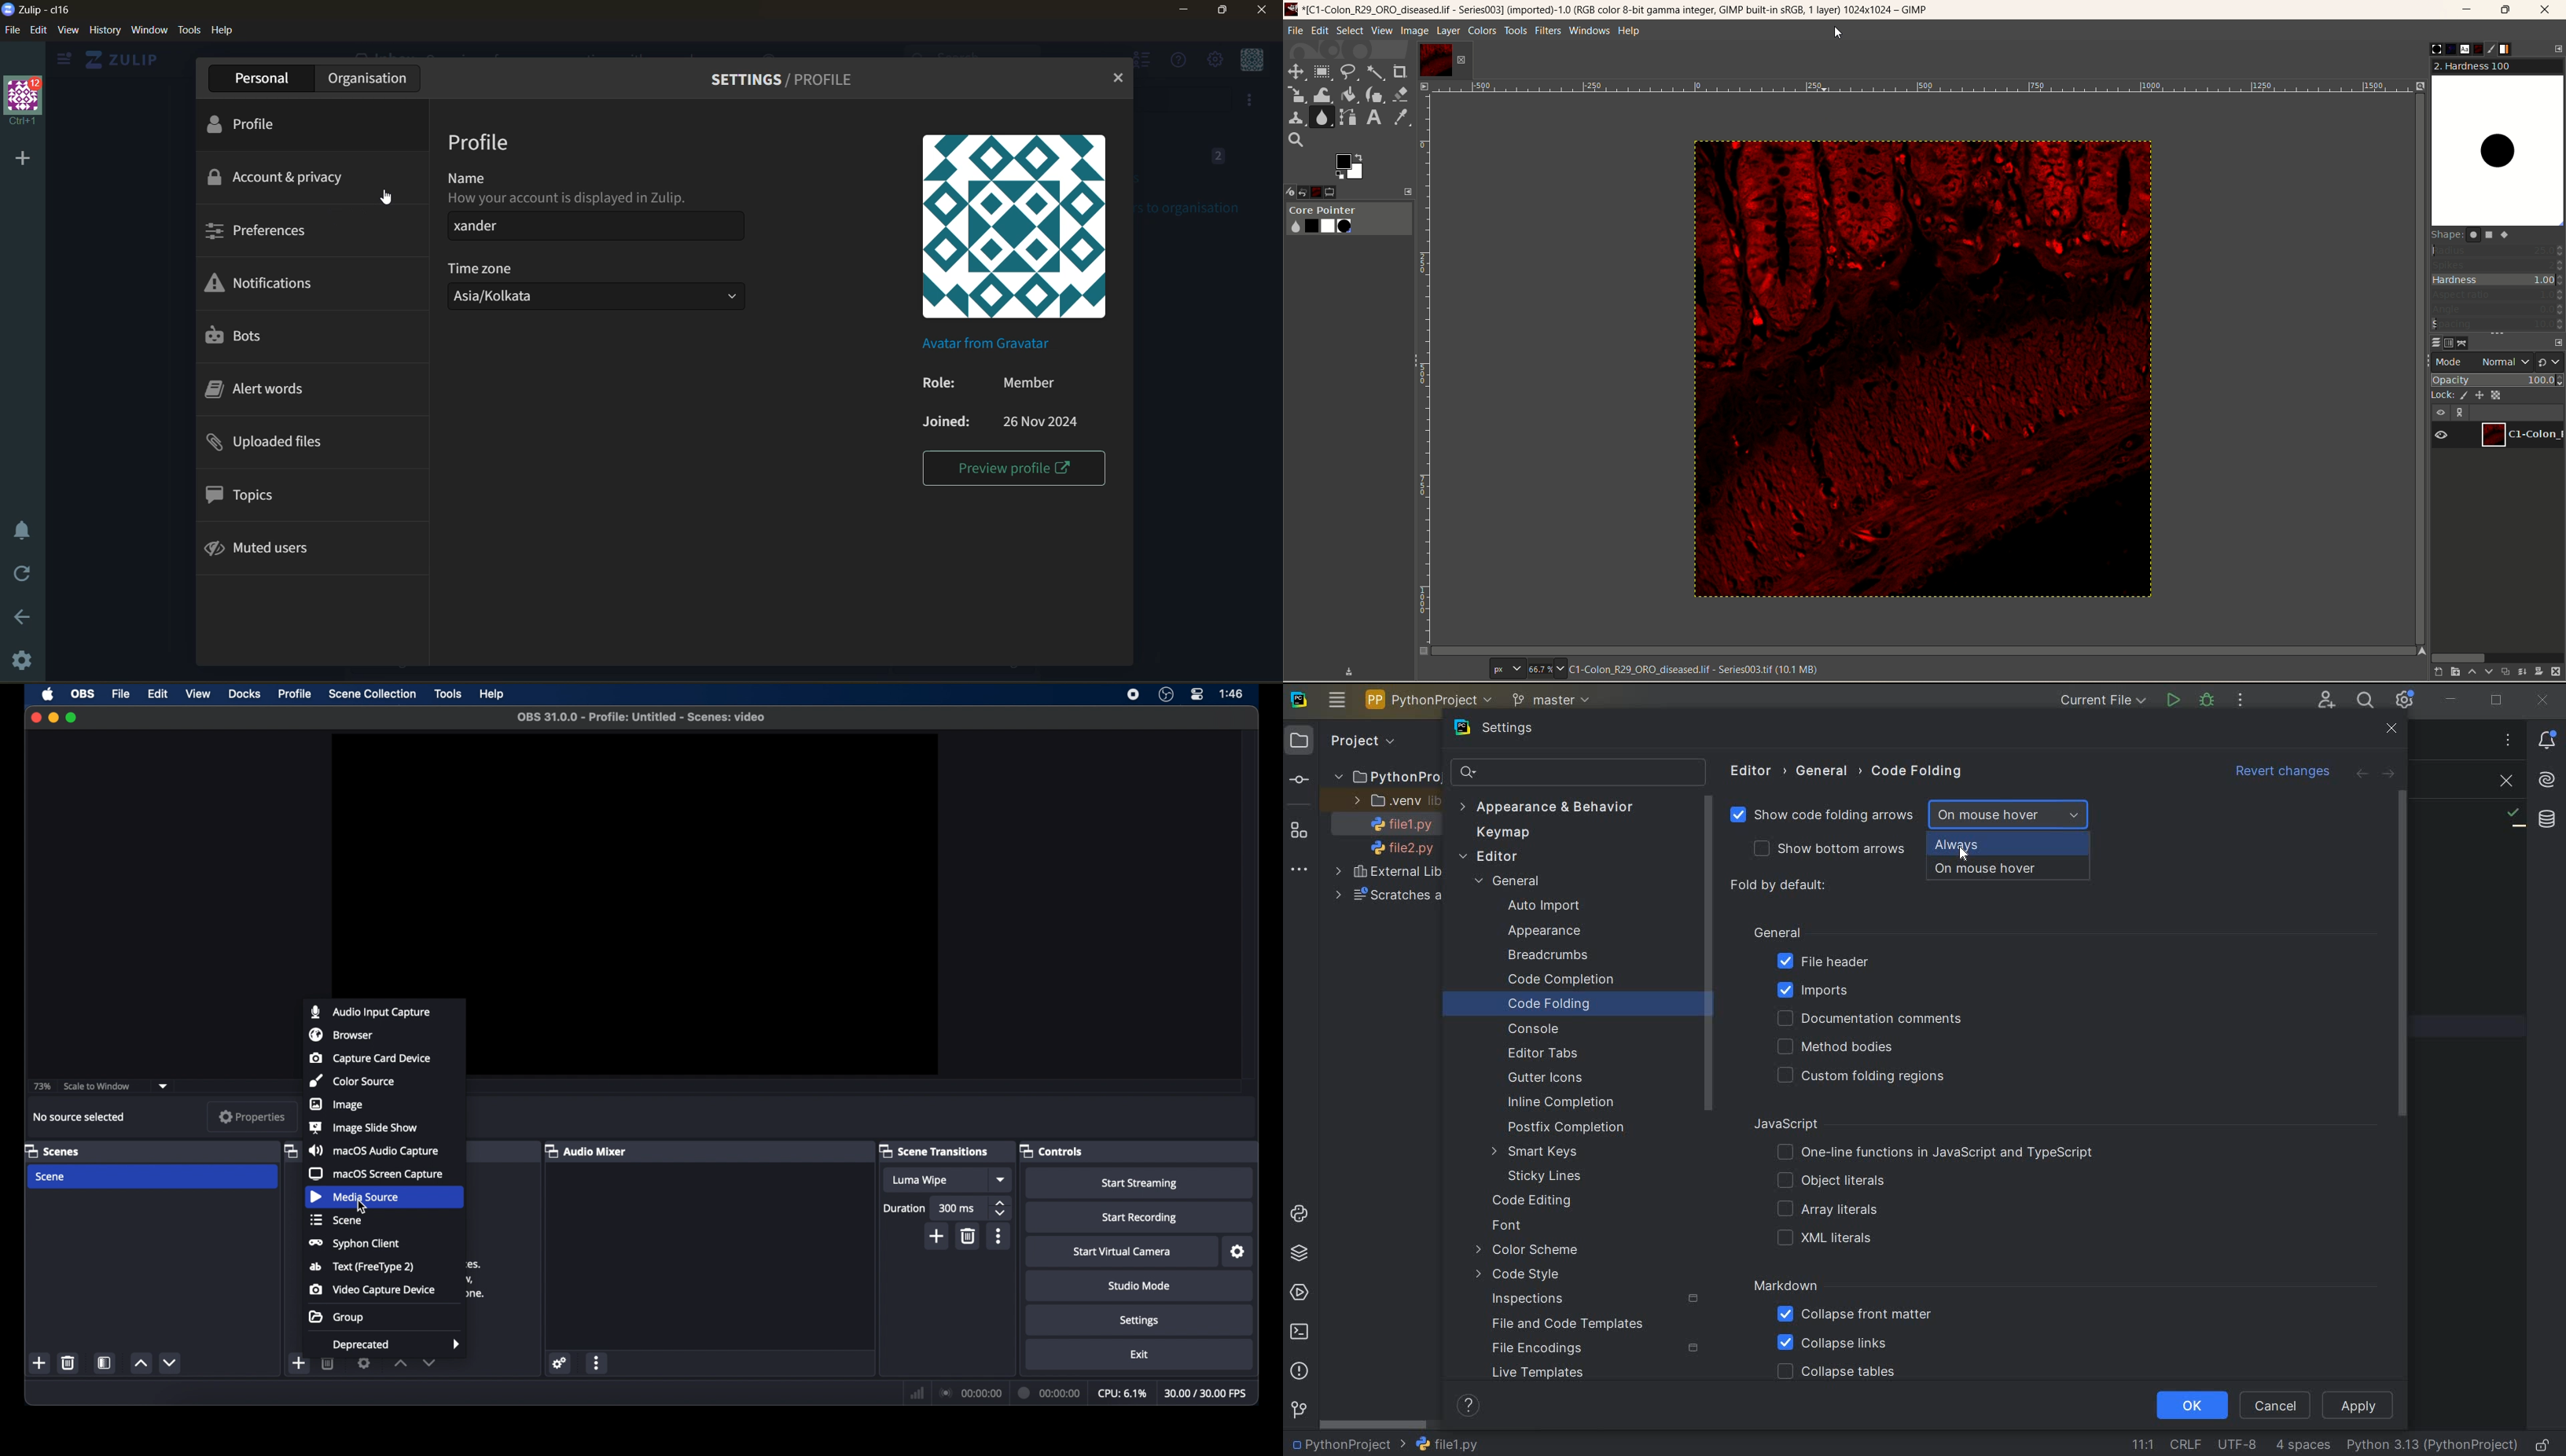 This screenshot has width=2576, height=1456. I want to click on spacing, so click(2498, 325).